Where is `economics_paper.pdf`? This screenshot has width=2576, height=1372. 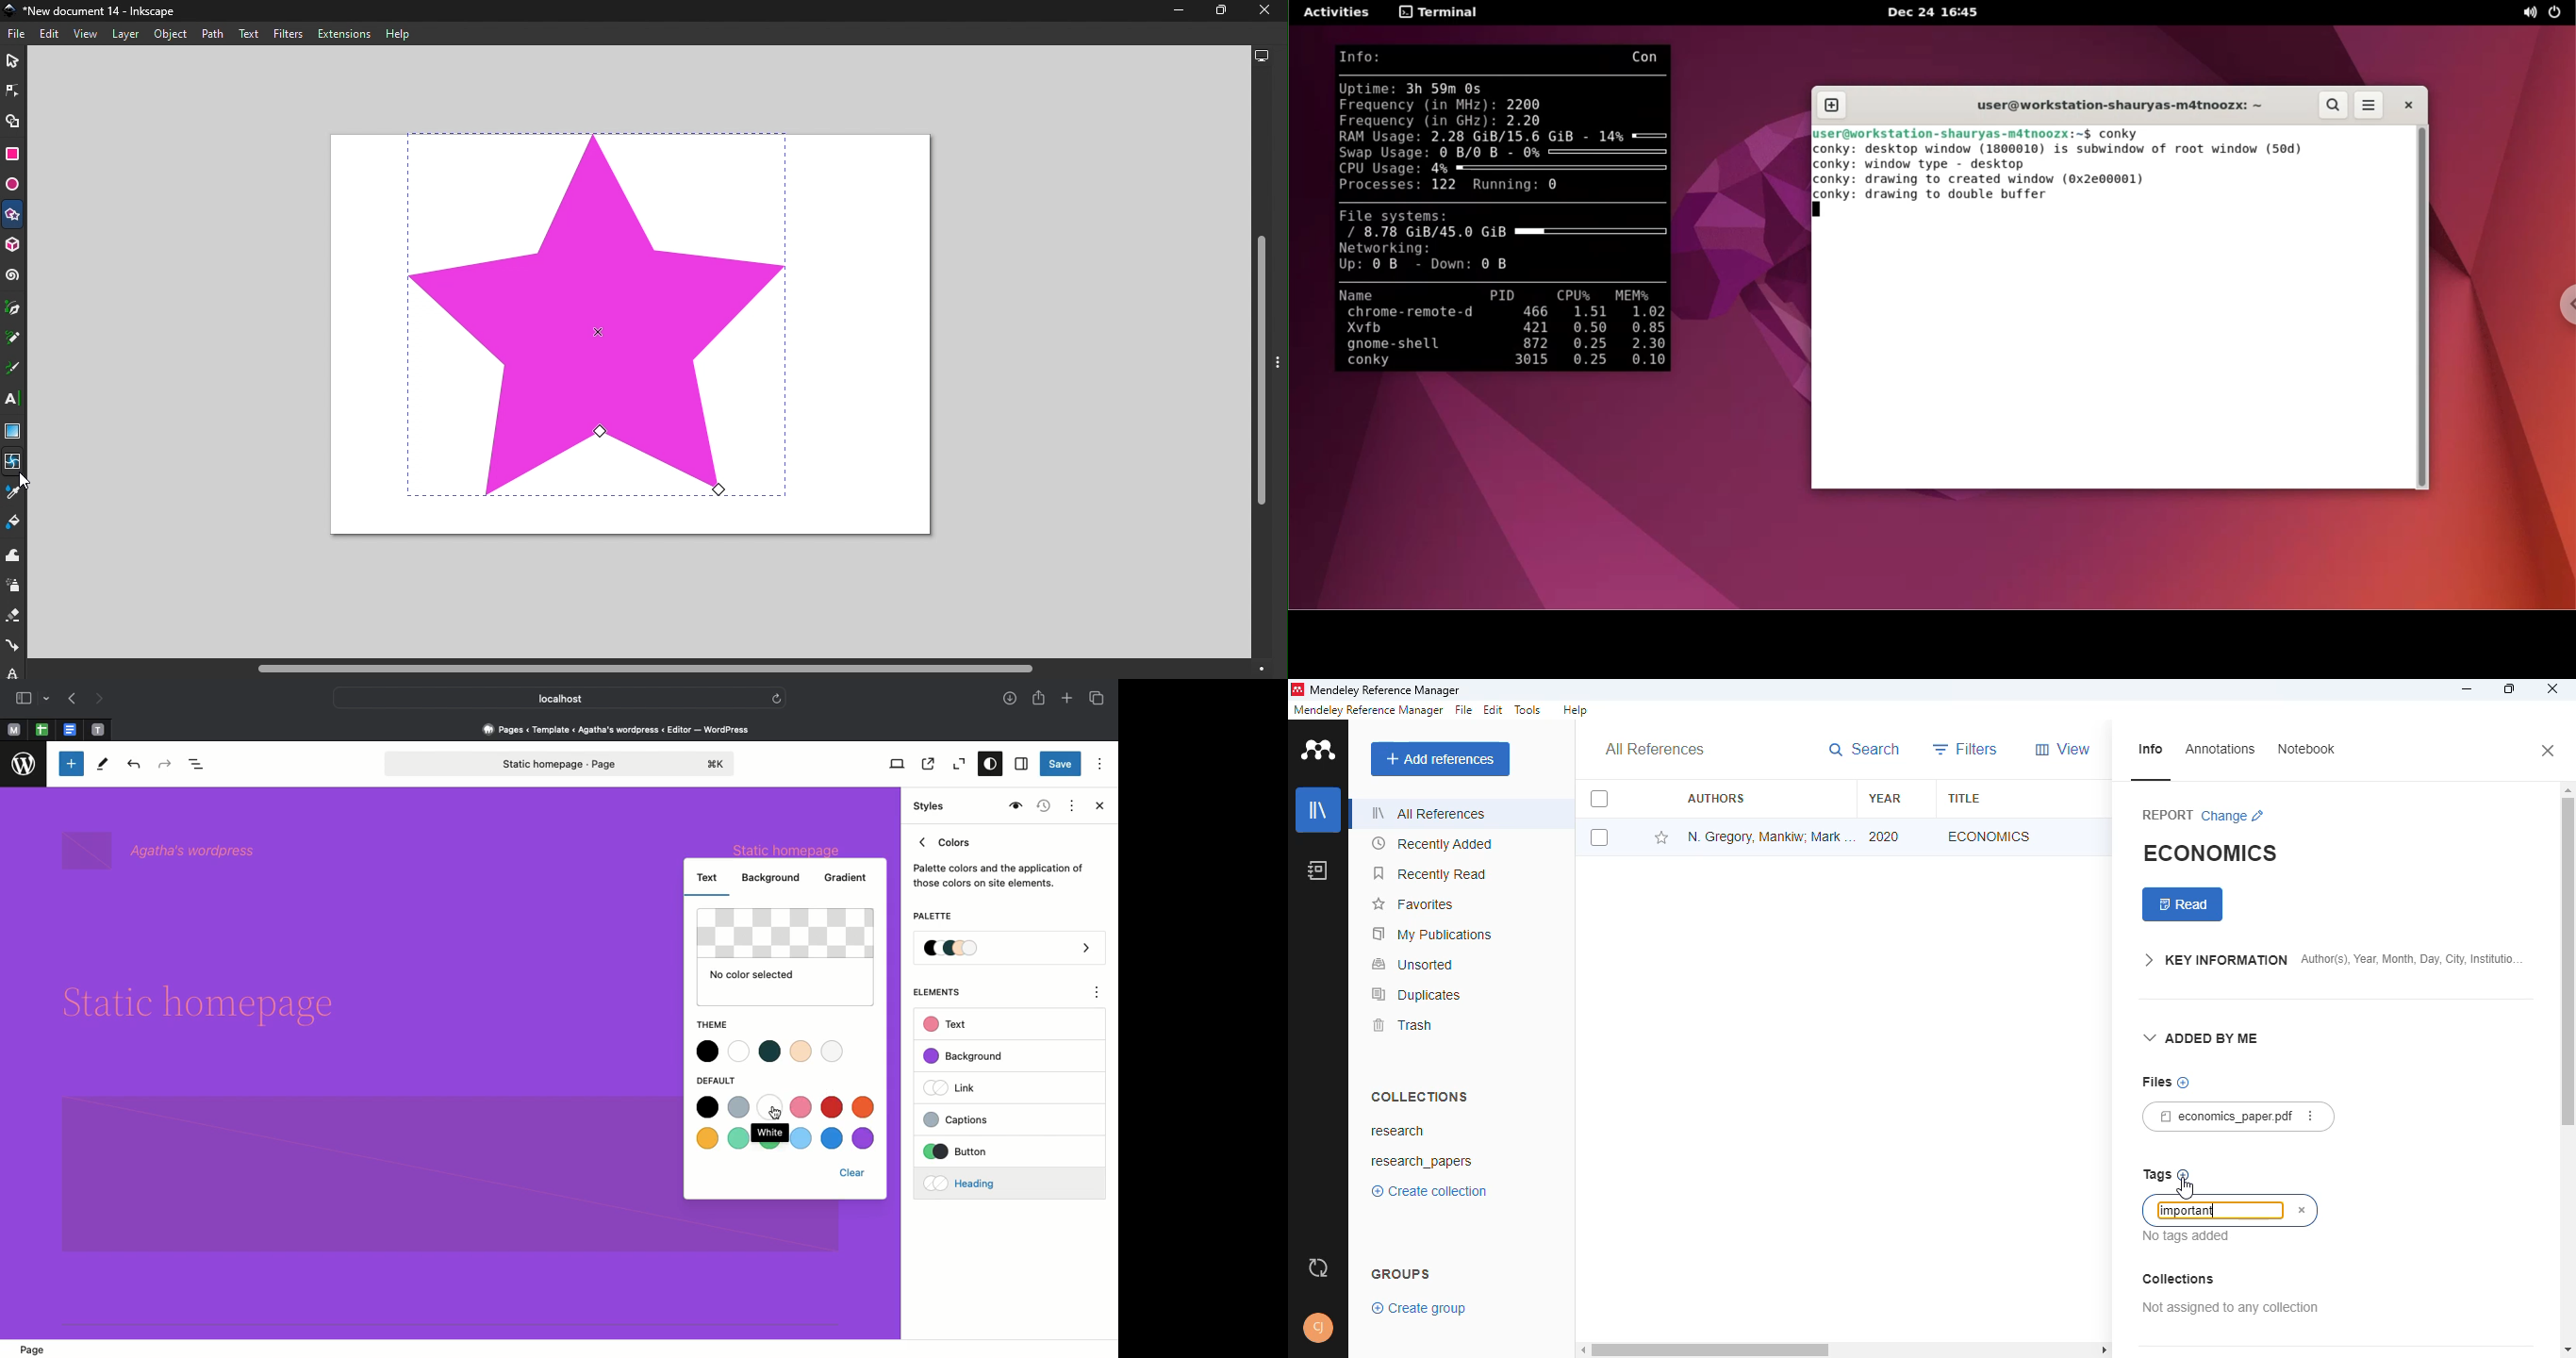 economics_paper.pdf is located at coordinates (2219, 1116).